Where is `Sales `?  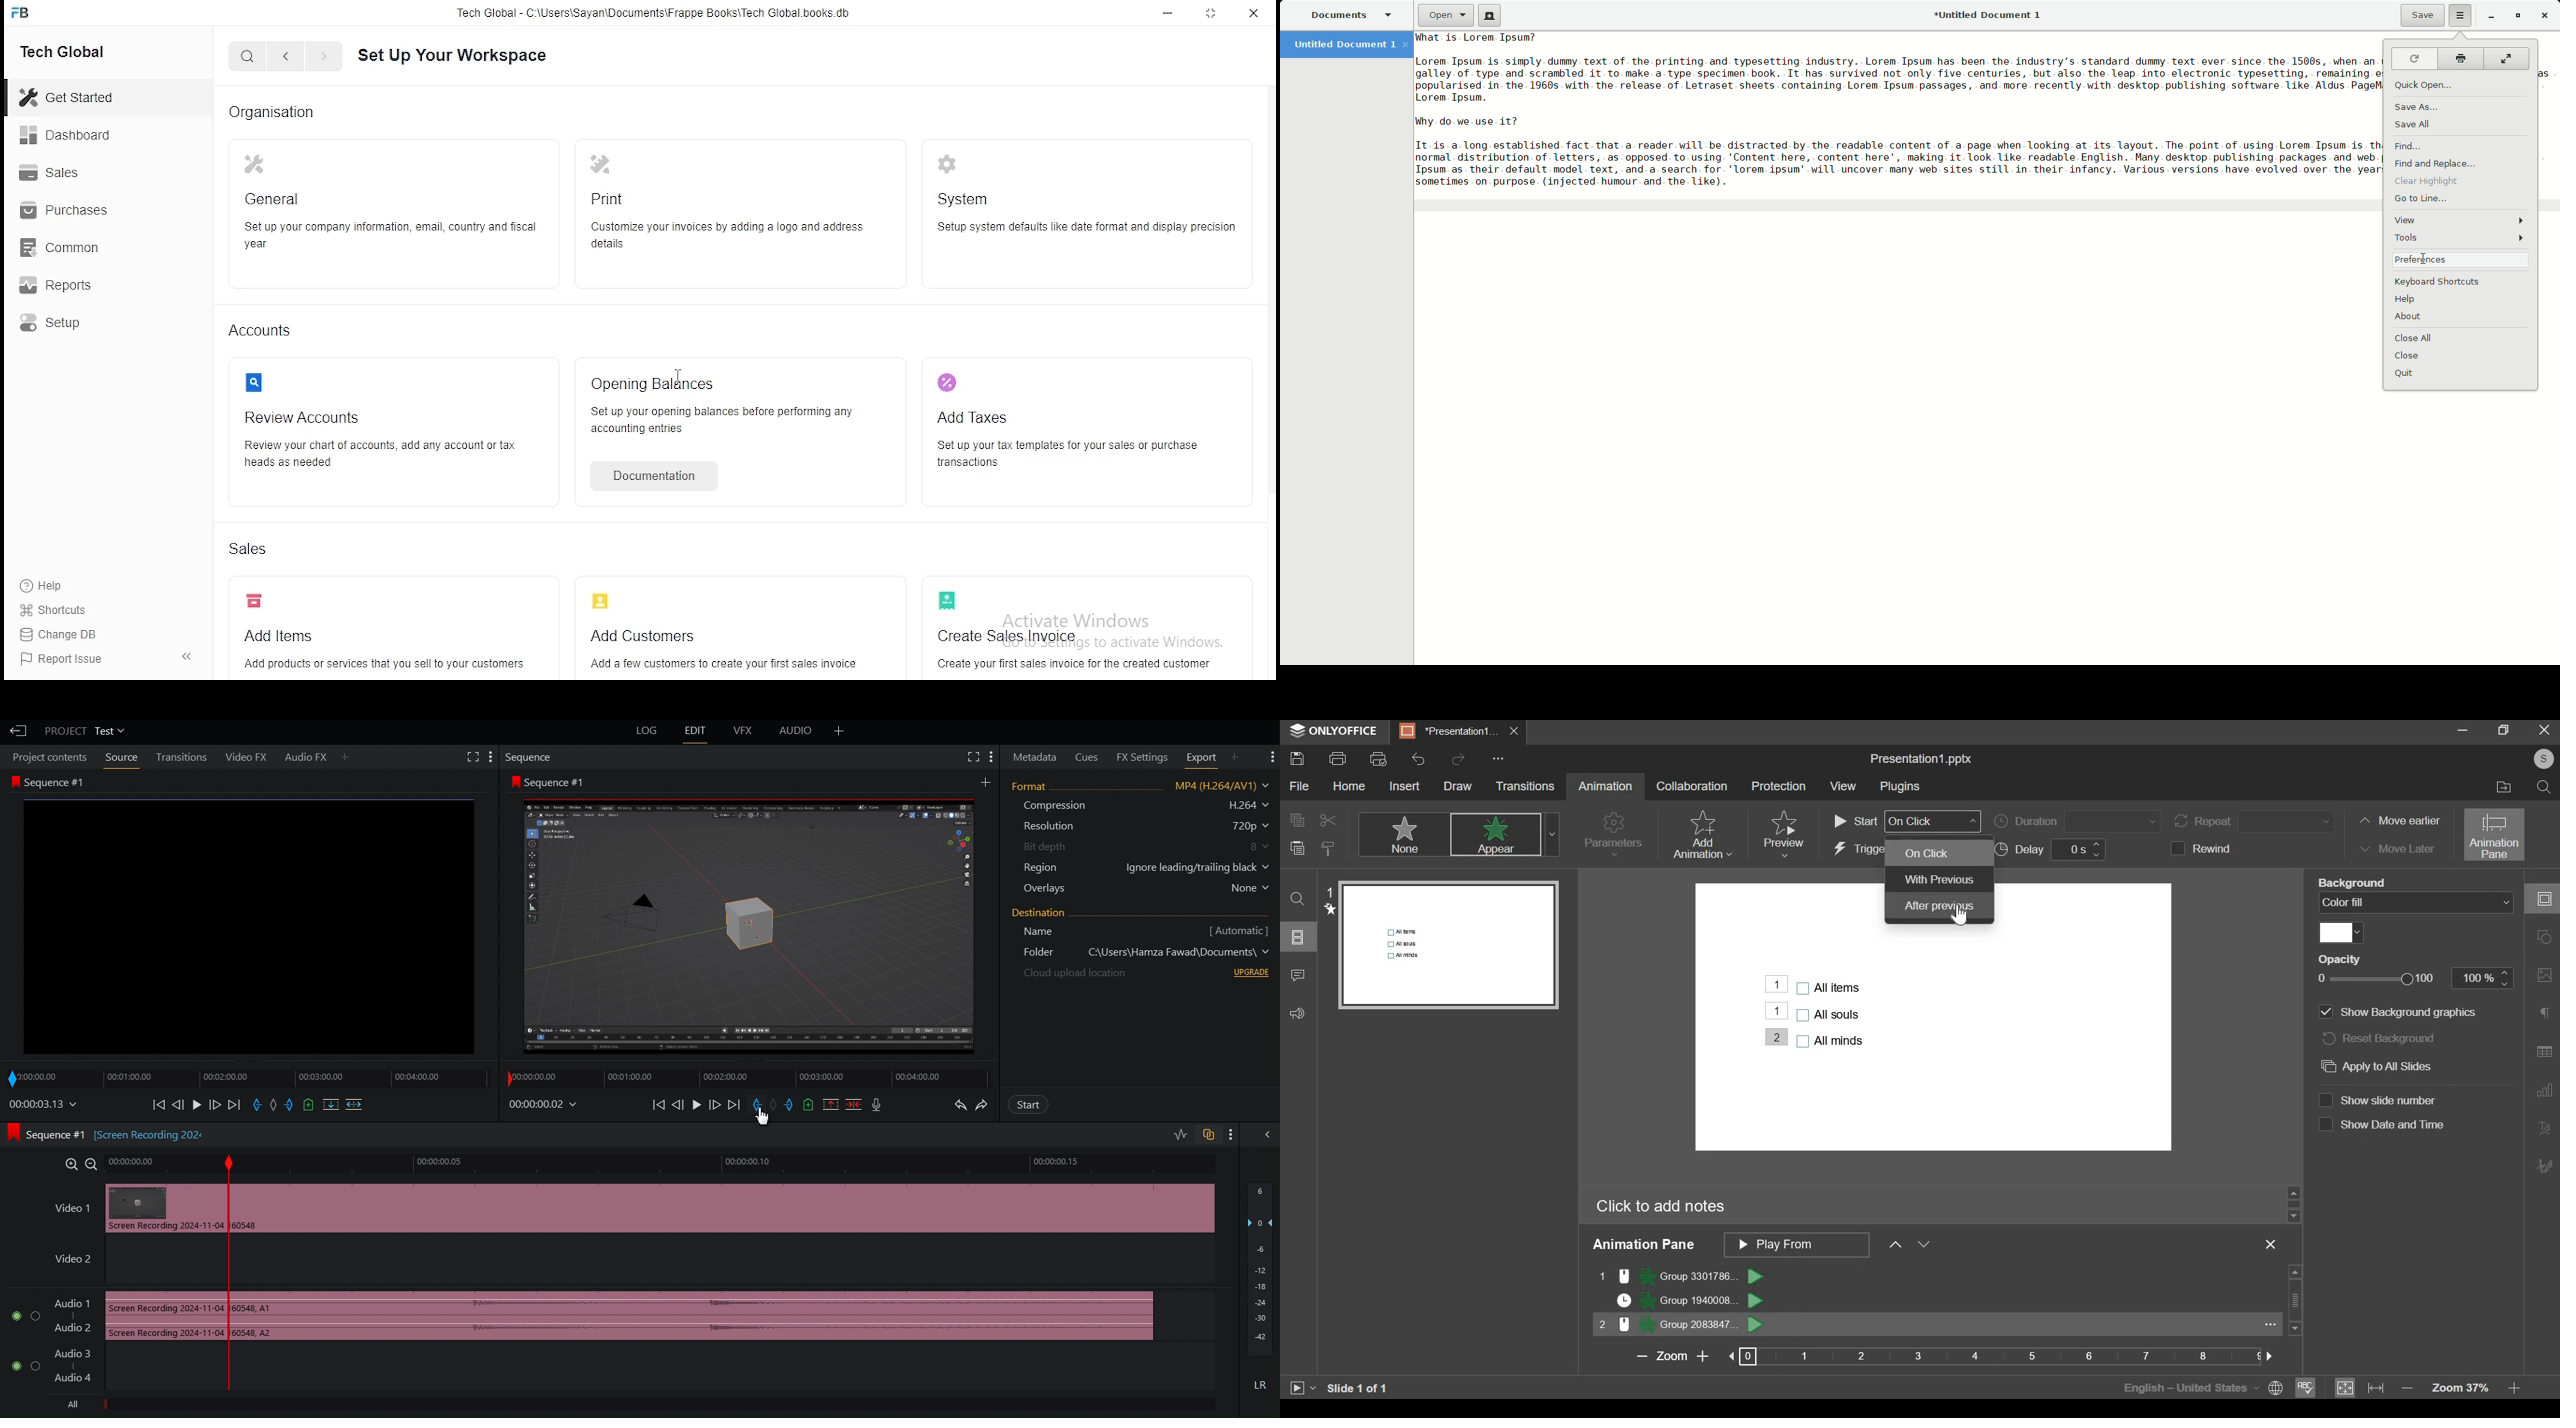
Sales  is located at coordinates (80, 175).